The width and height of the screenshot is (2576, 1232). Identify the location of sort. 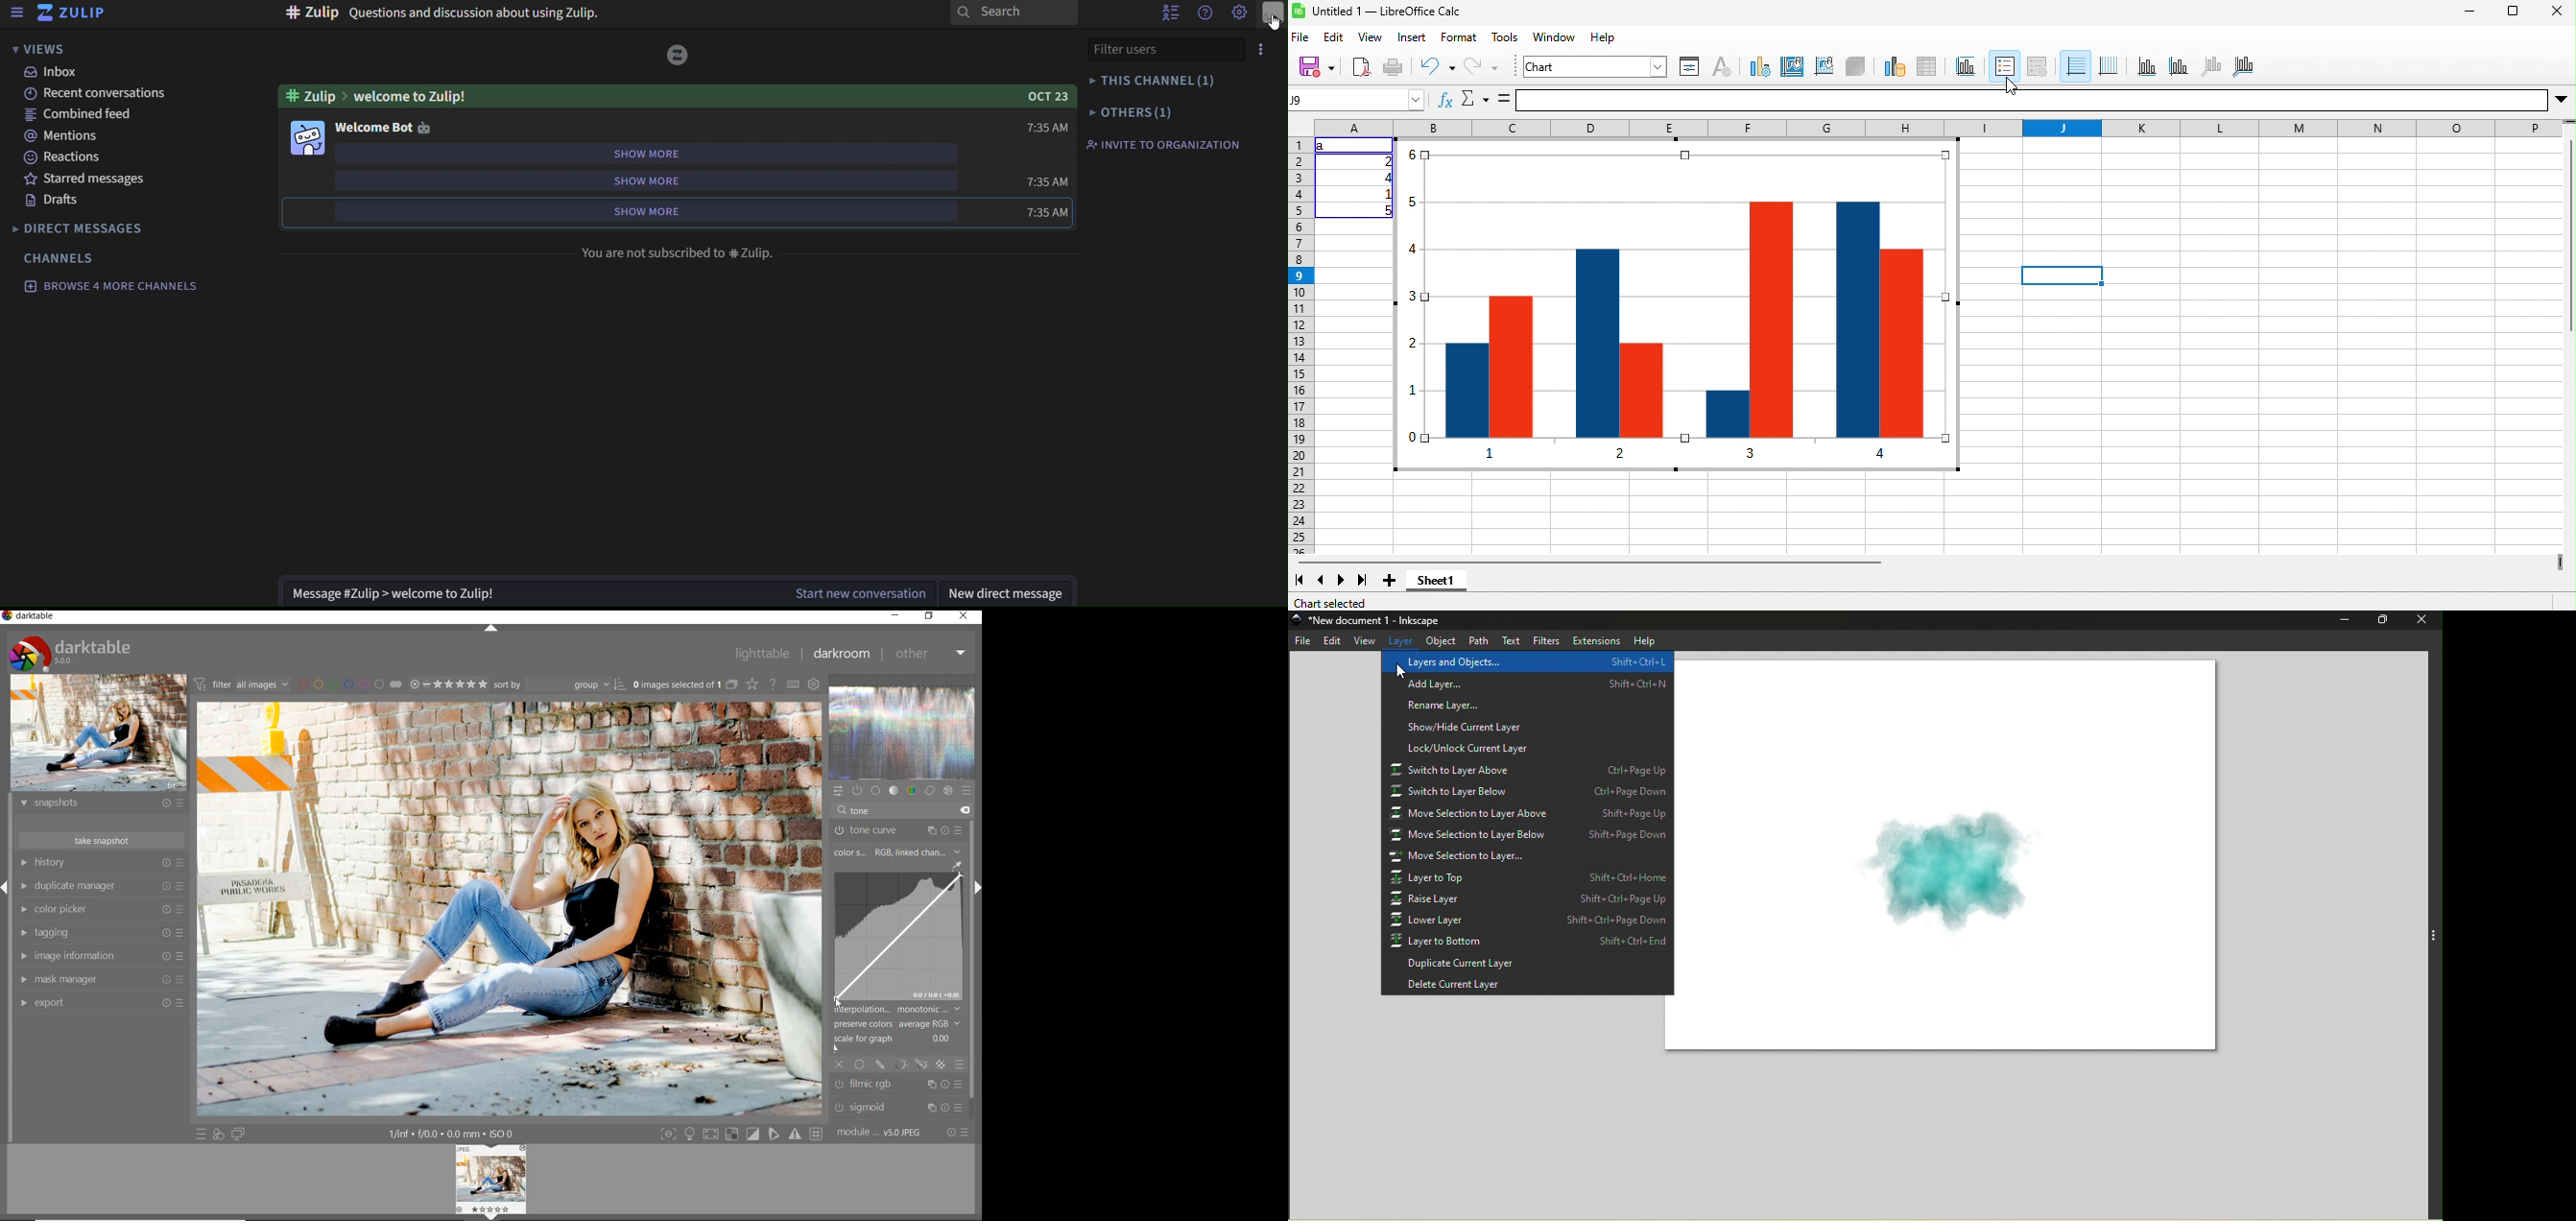
(560, 687).